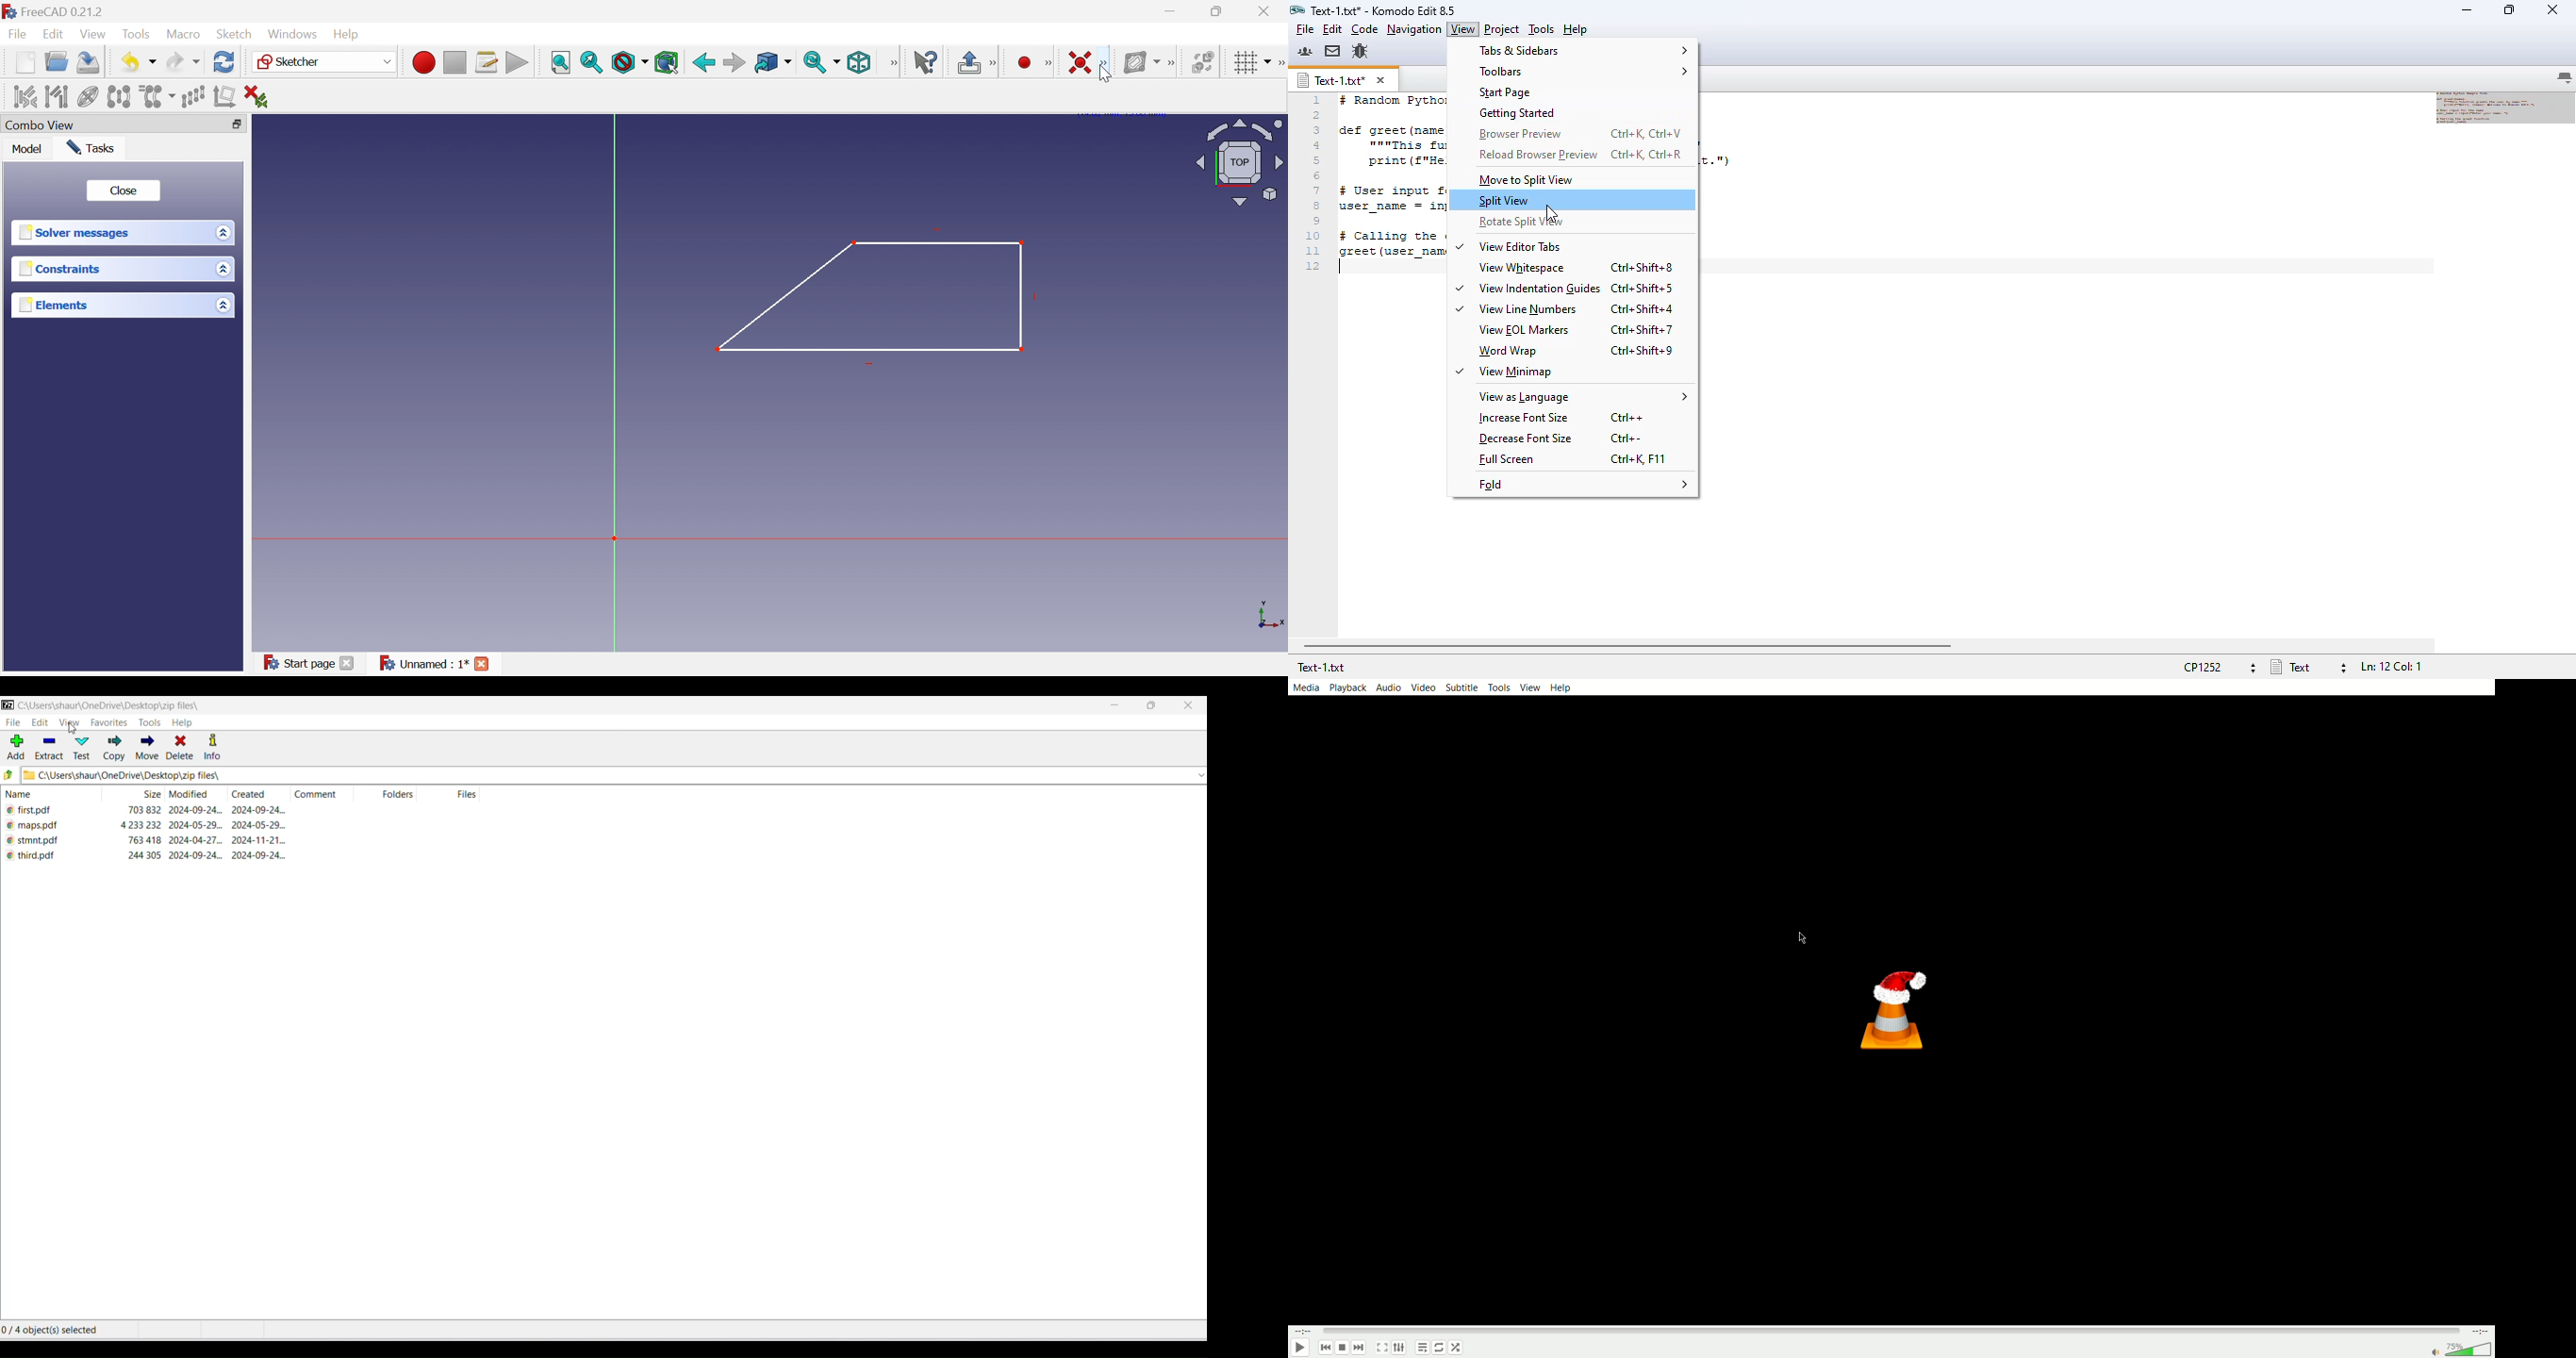  What do you see at coordinates (1348, 688) in the screenshot?
I see `playback` at bounding box center [1348, 688].